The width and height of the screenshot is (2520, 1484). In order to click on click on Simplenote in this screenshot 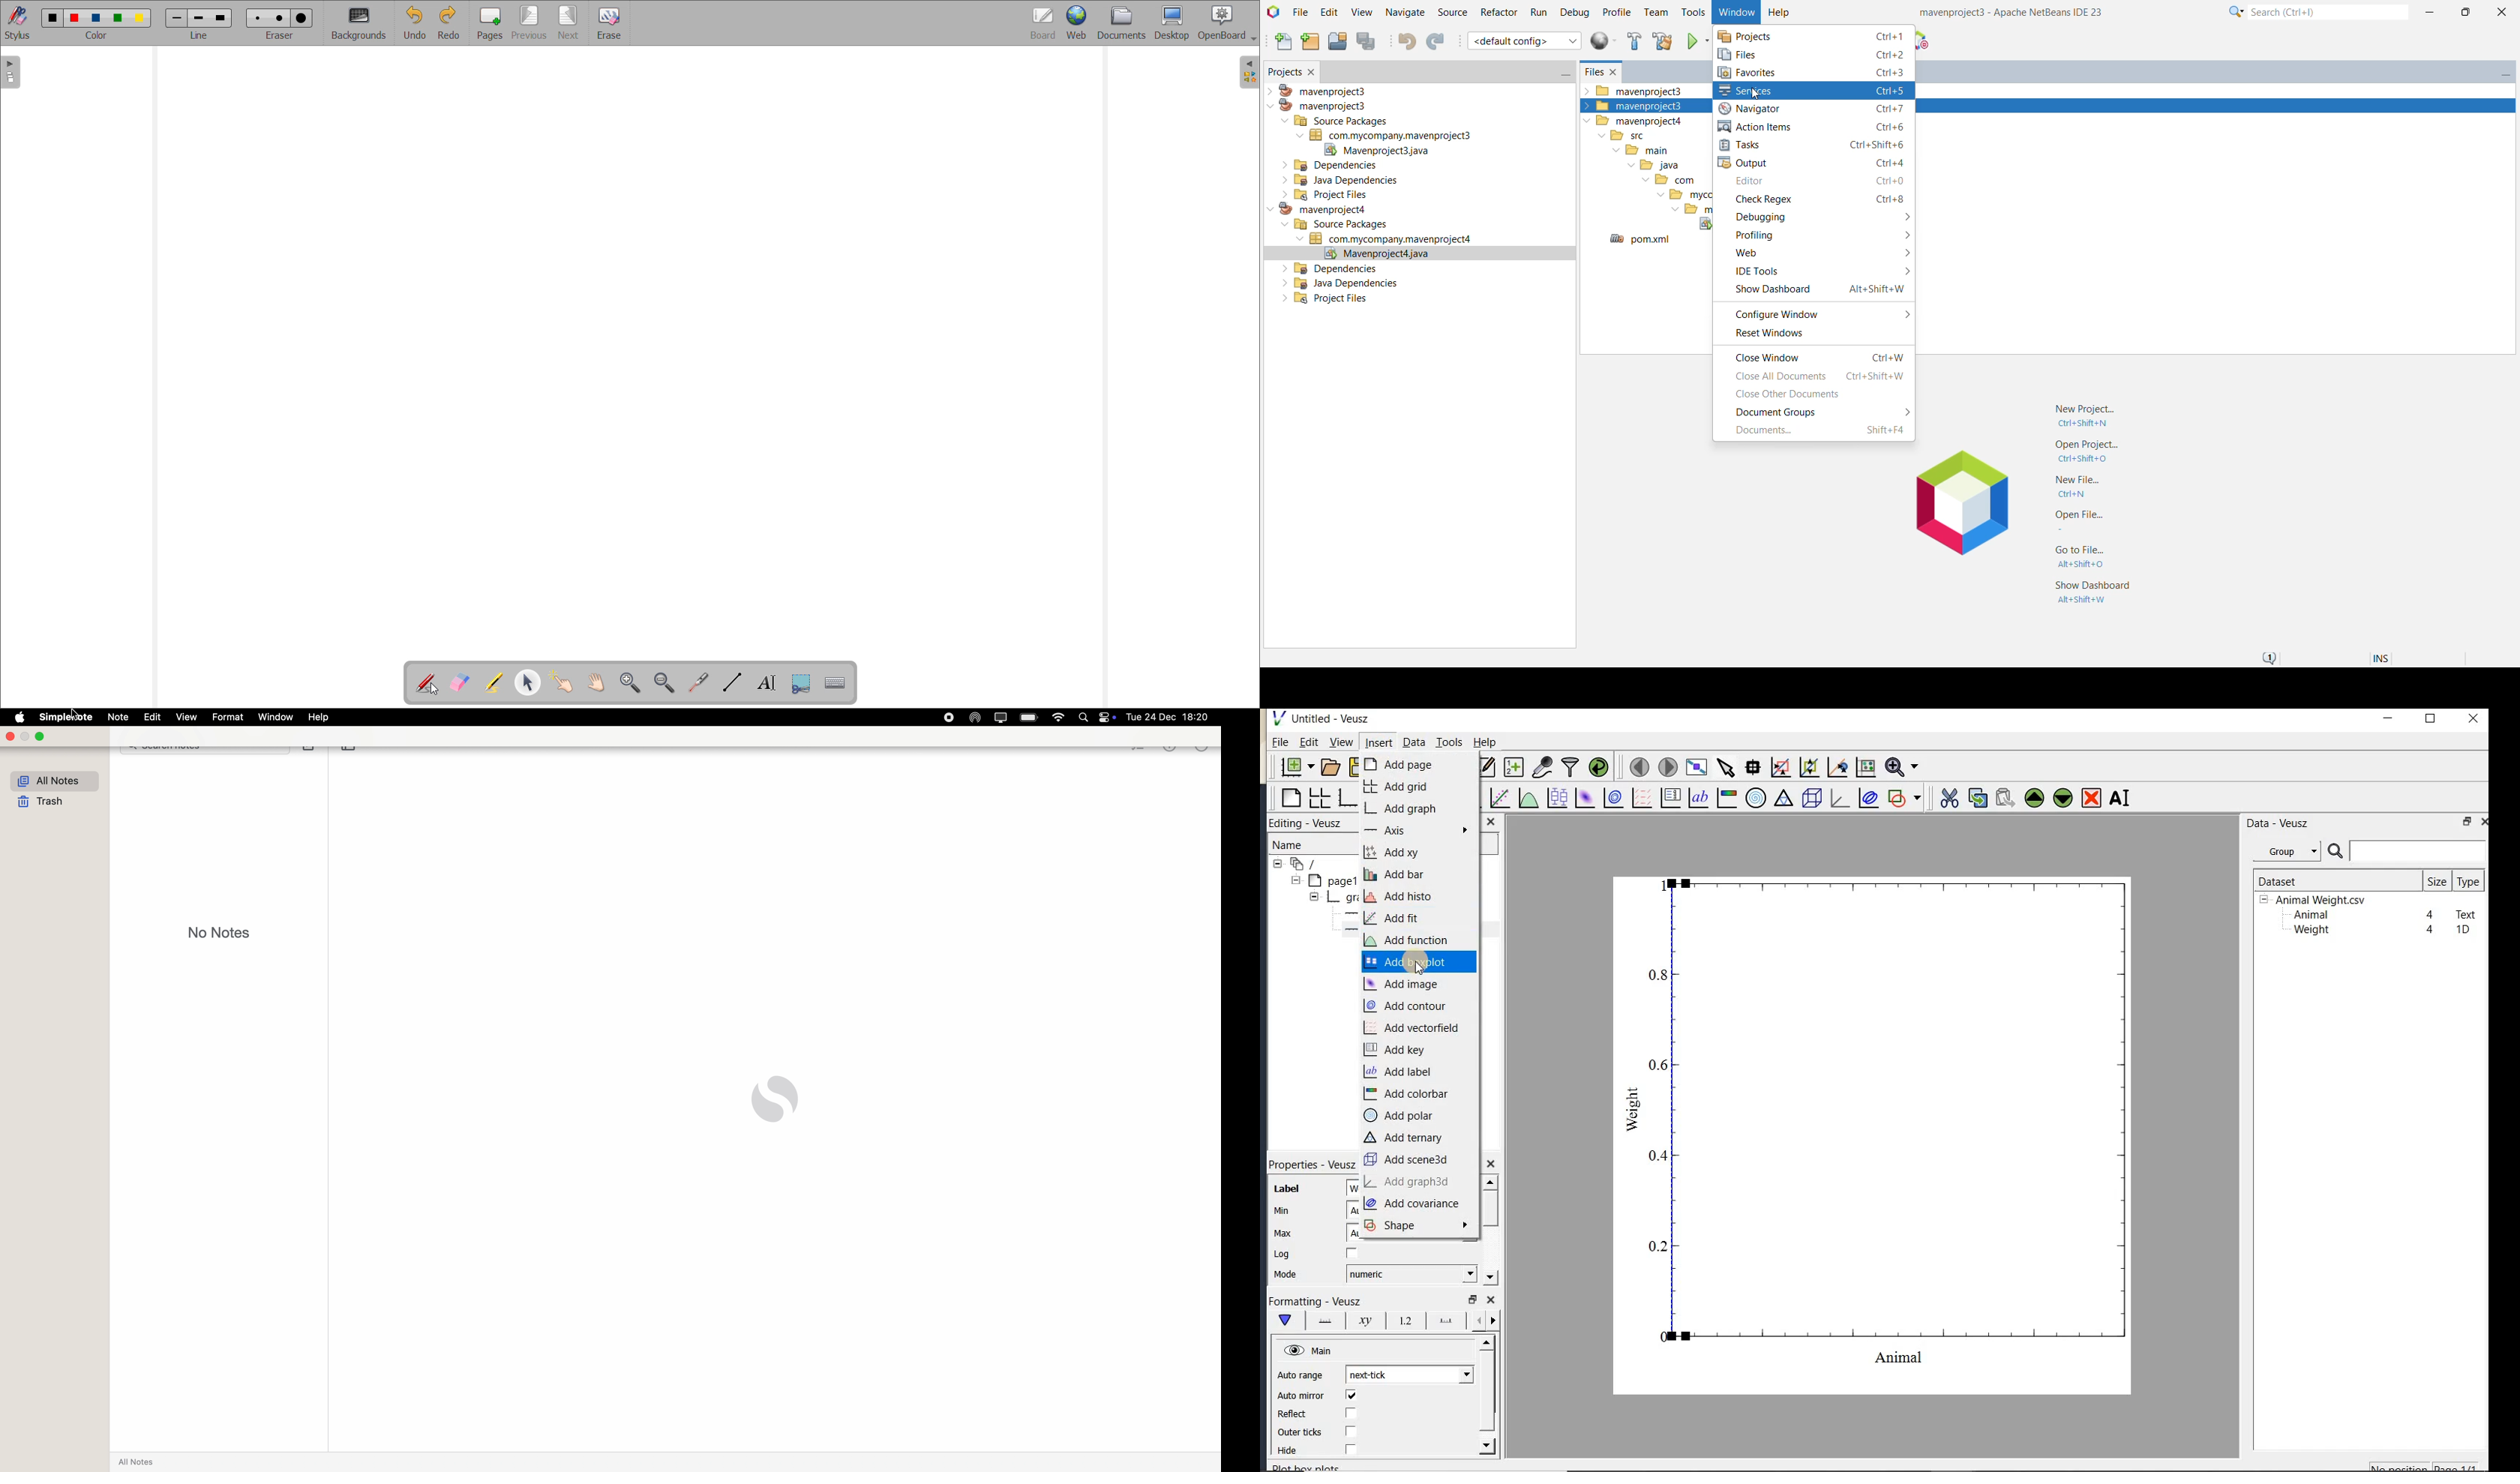, I will do `click(64, 717)`.